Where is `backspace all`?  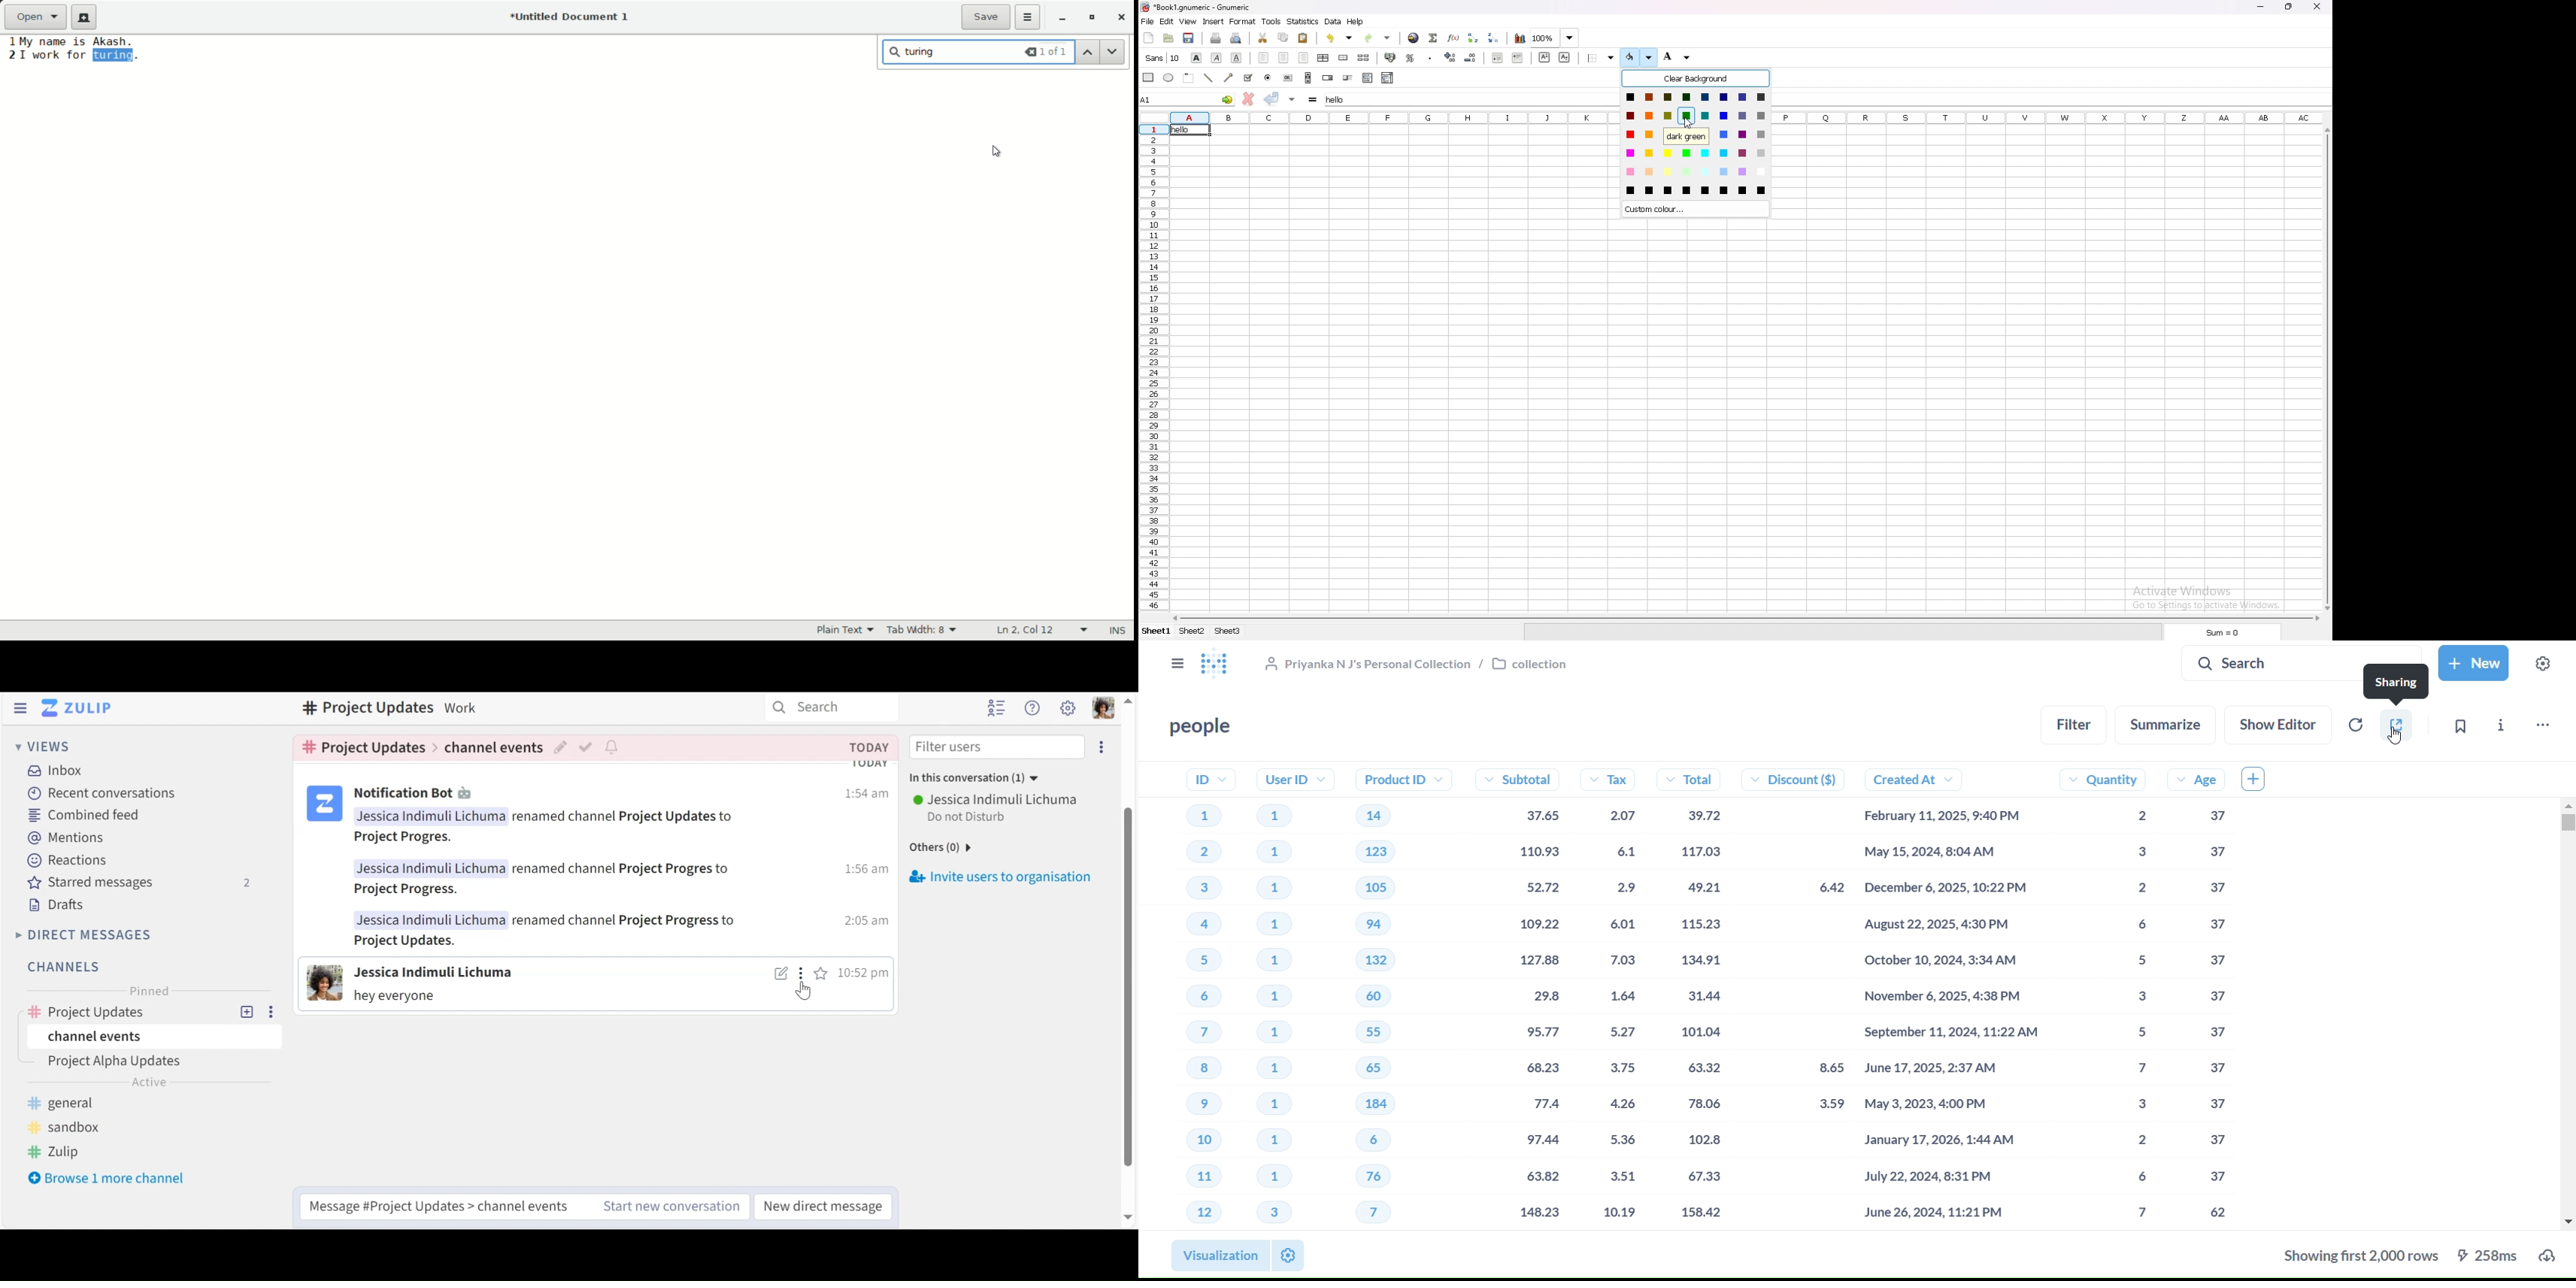 backspace all is located at coordinates (1030, 52).